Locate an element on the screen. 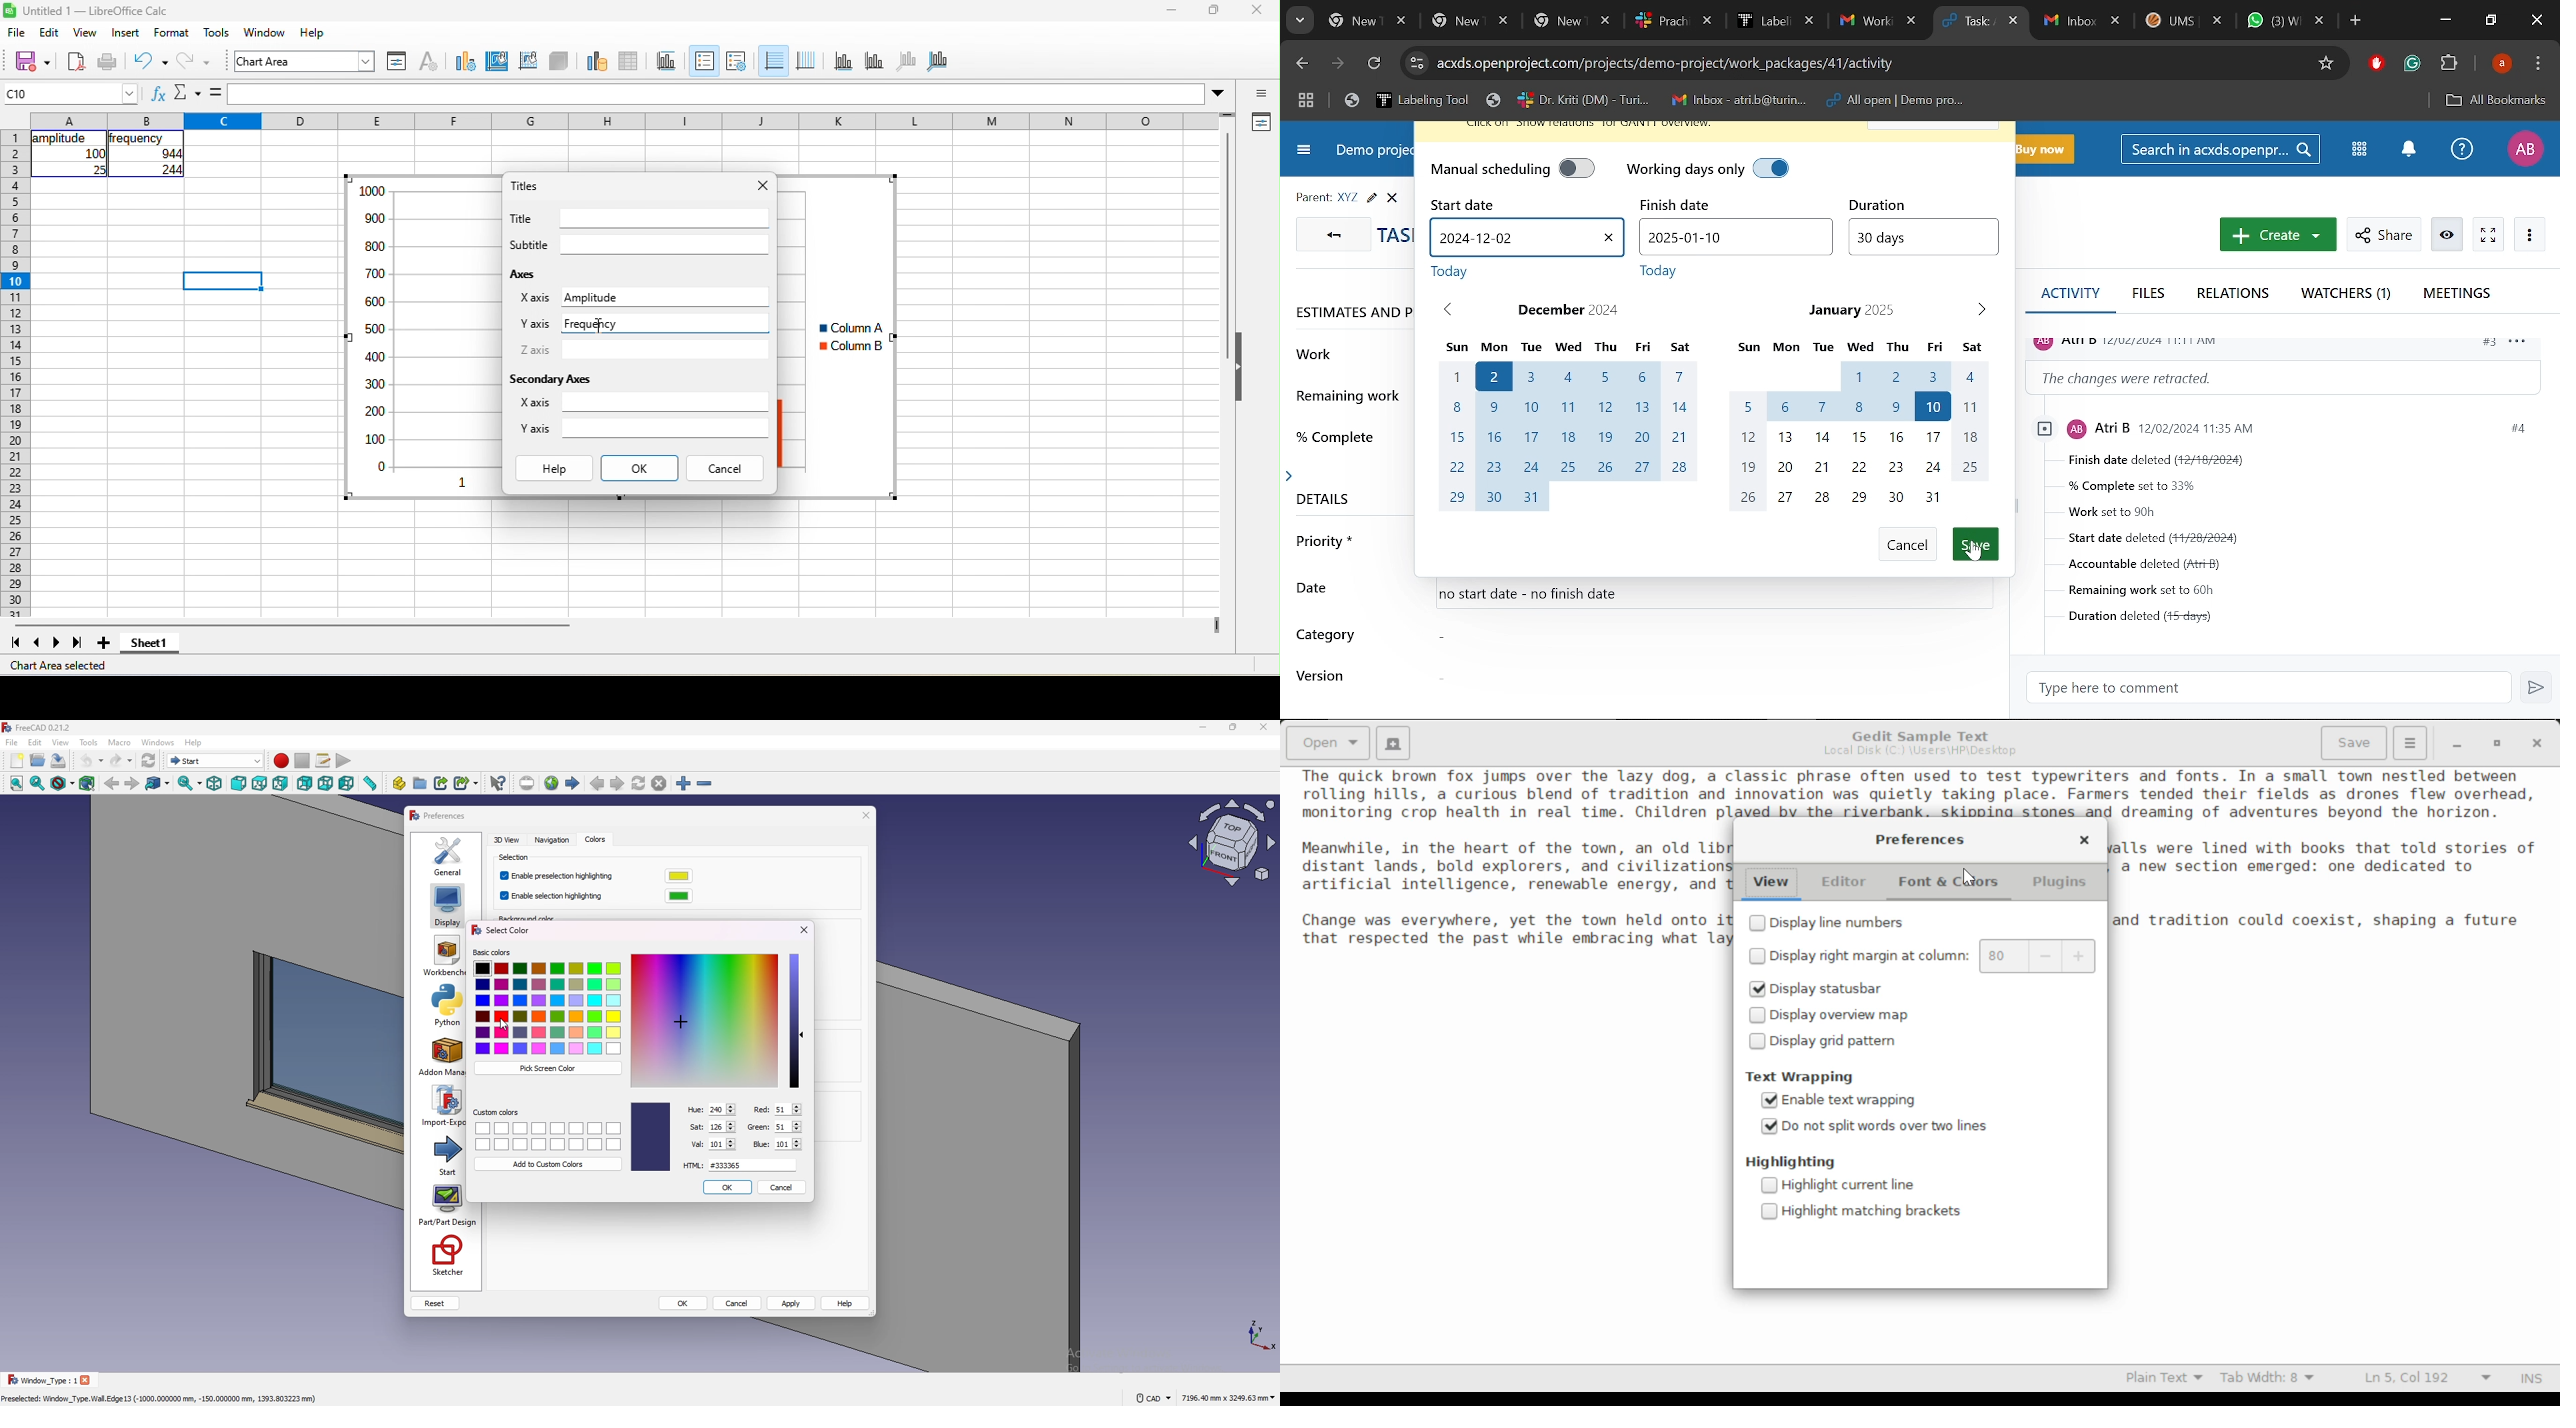 The width and height of the screenshot is (2576, 1428). X axis is located at coordinates (534, 402).